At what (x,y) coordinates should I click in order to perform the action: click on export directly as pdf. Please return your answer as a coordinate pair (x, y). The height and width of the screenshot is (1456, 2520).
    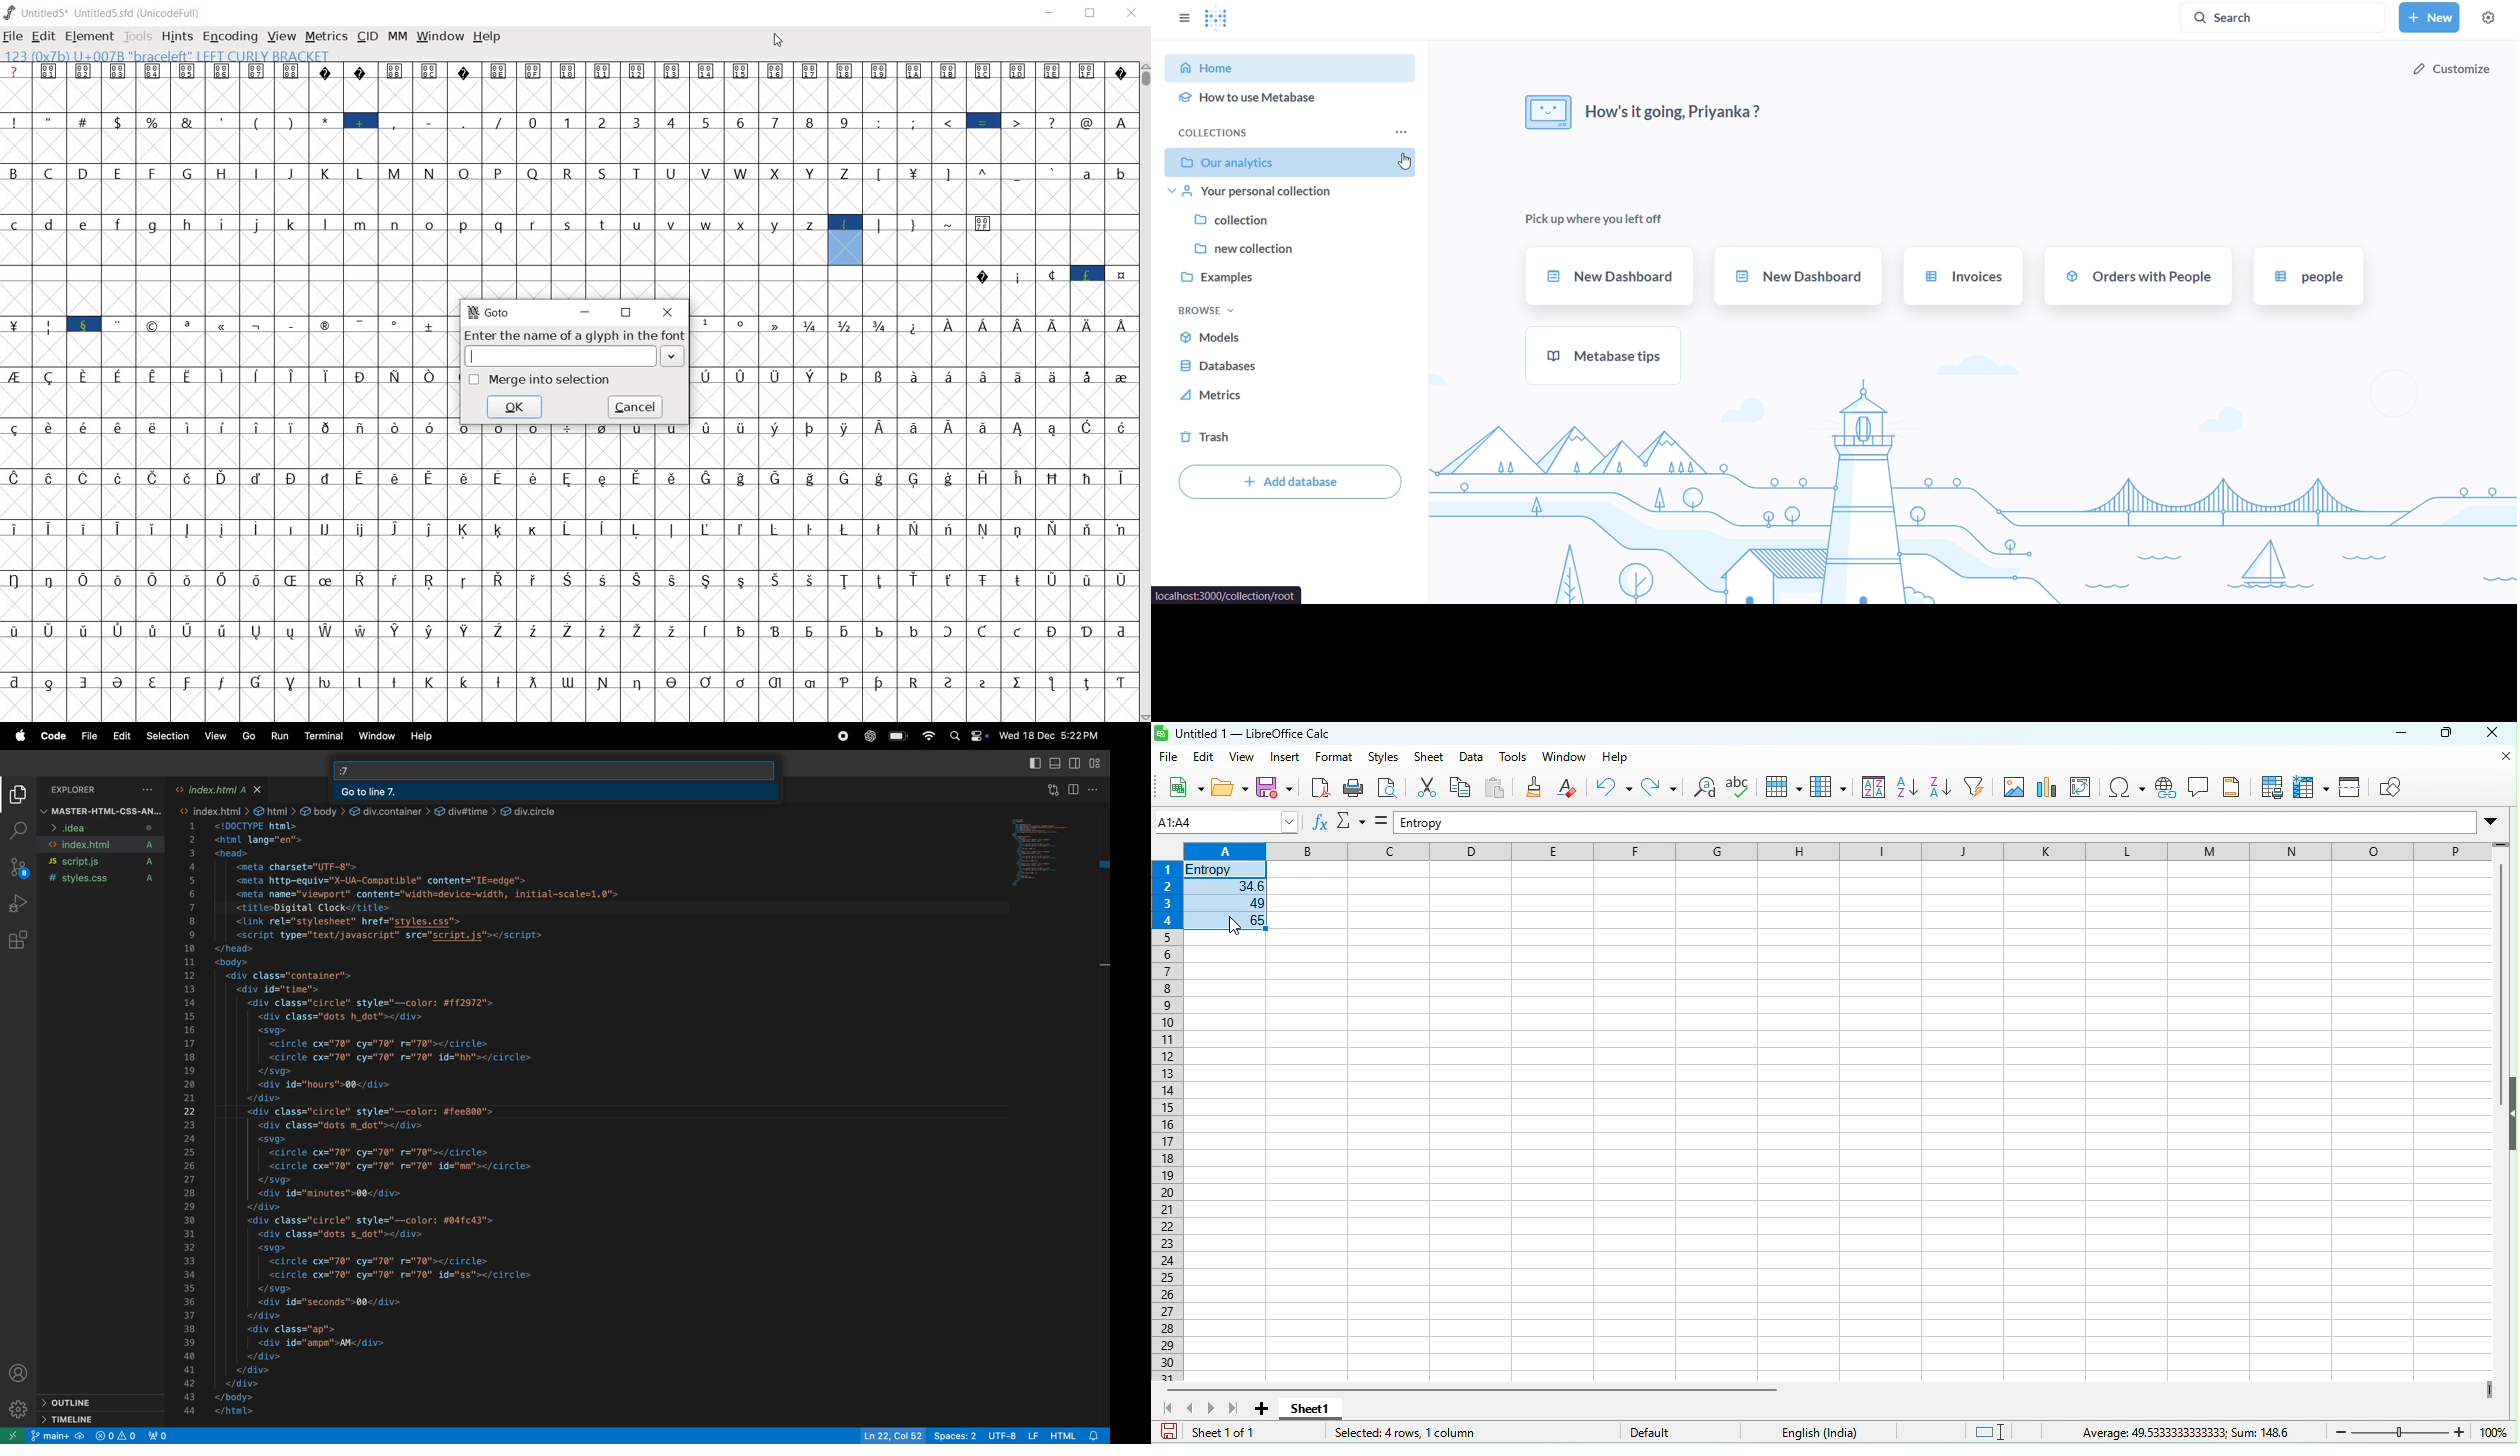
    Looking at the image, I should click on (1323, 787).